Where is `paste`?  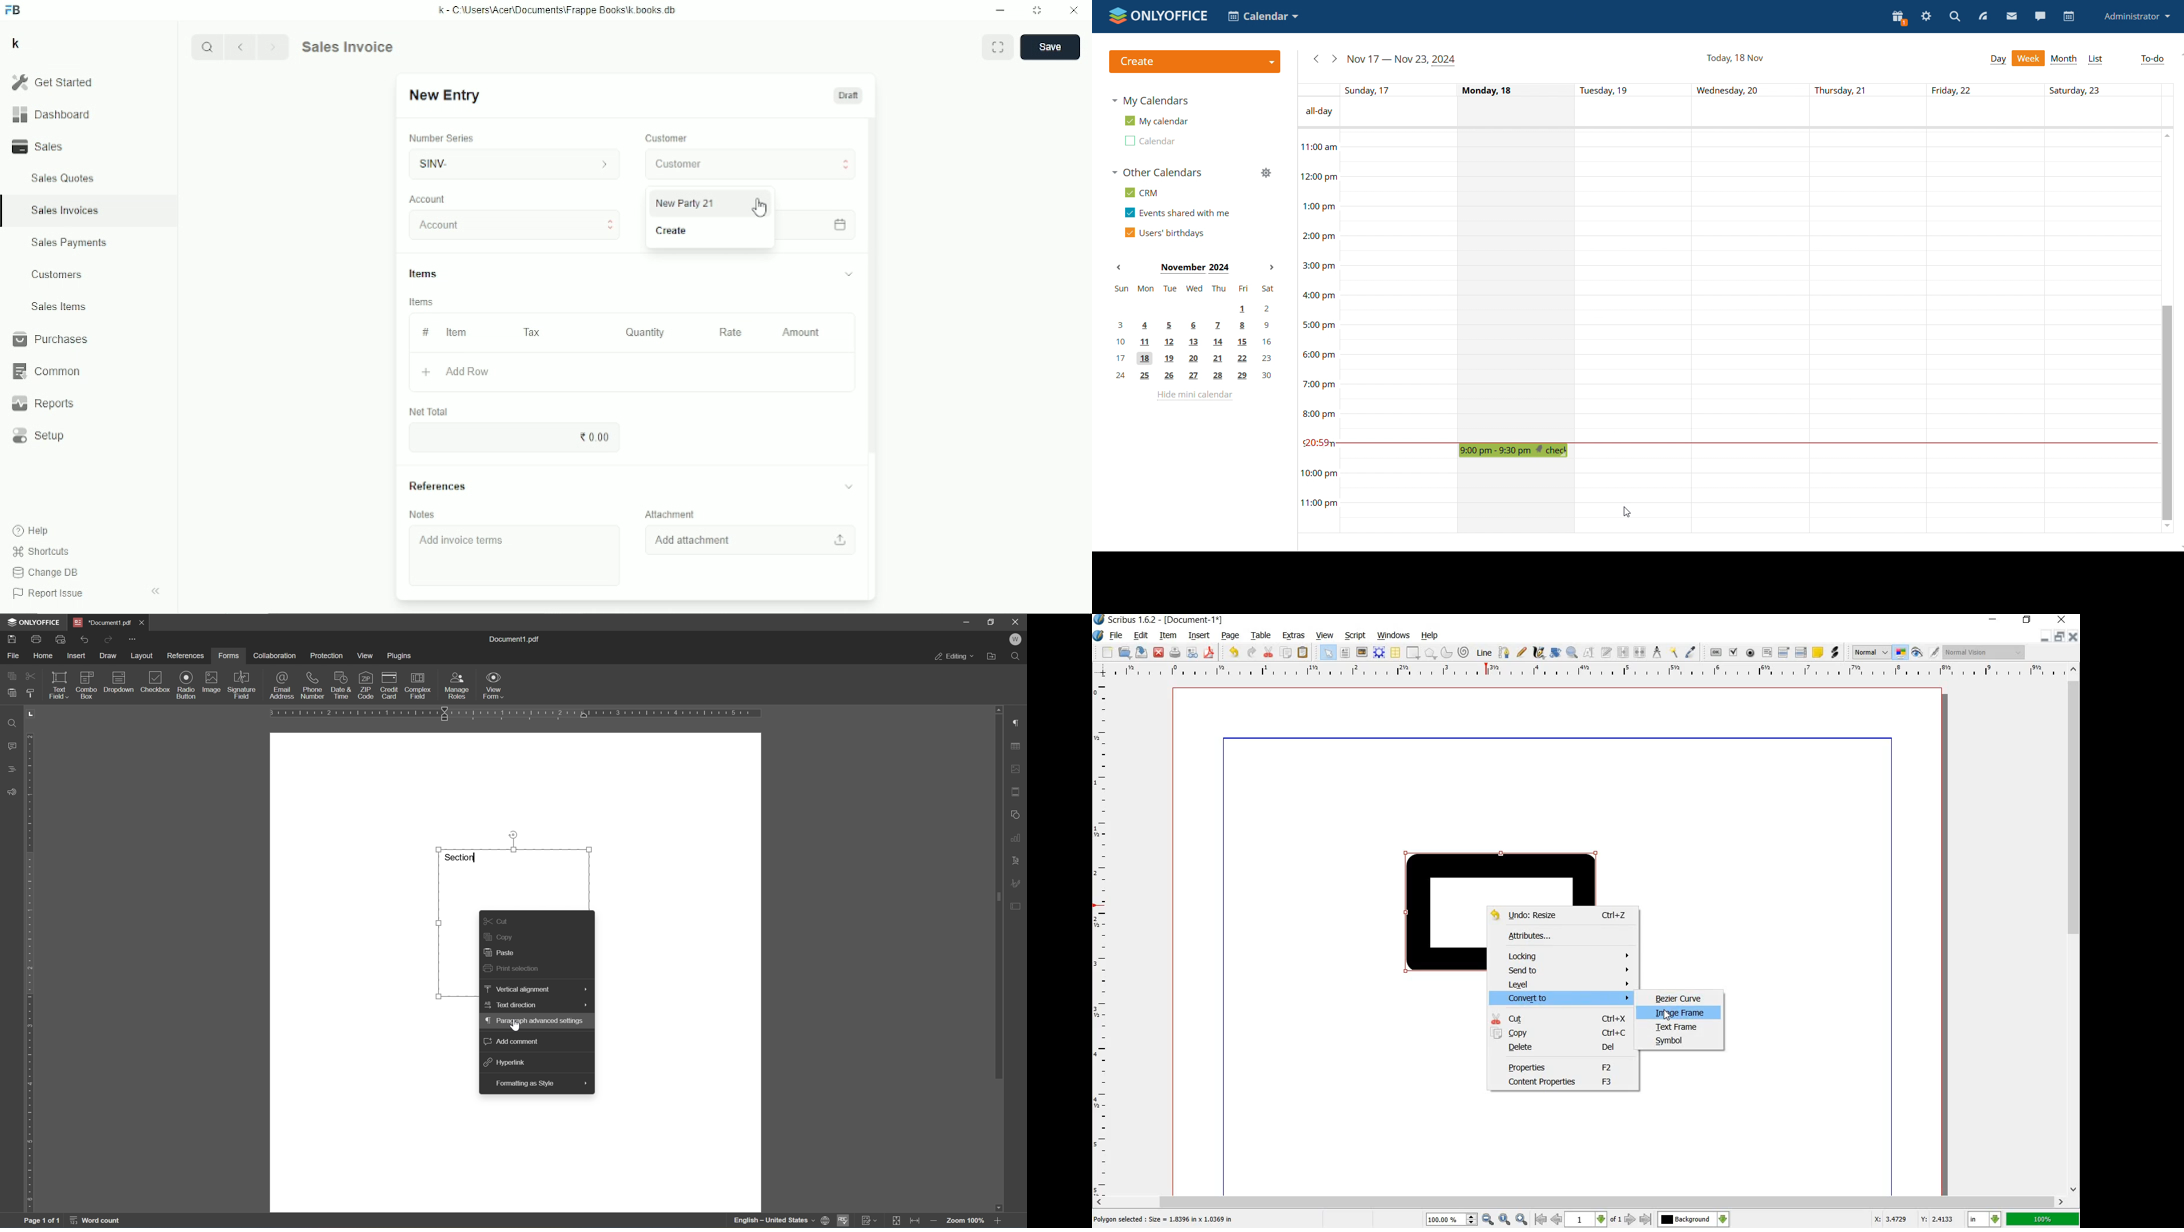 paste is located at coordinates (1303, 653).